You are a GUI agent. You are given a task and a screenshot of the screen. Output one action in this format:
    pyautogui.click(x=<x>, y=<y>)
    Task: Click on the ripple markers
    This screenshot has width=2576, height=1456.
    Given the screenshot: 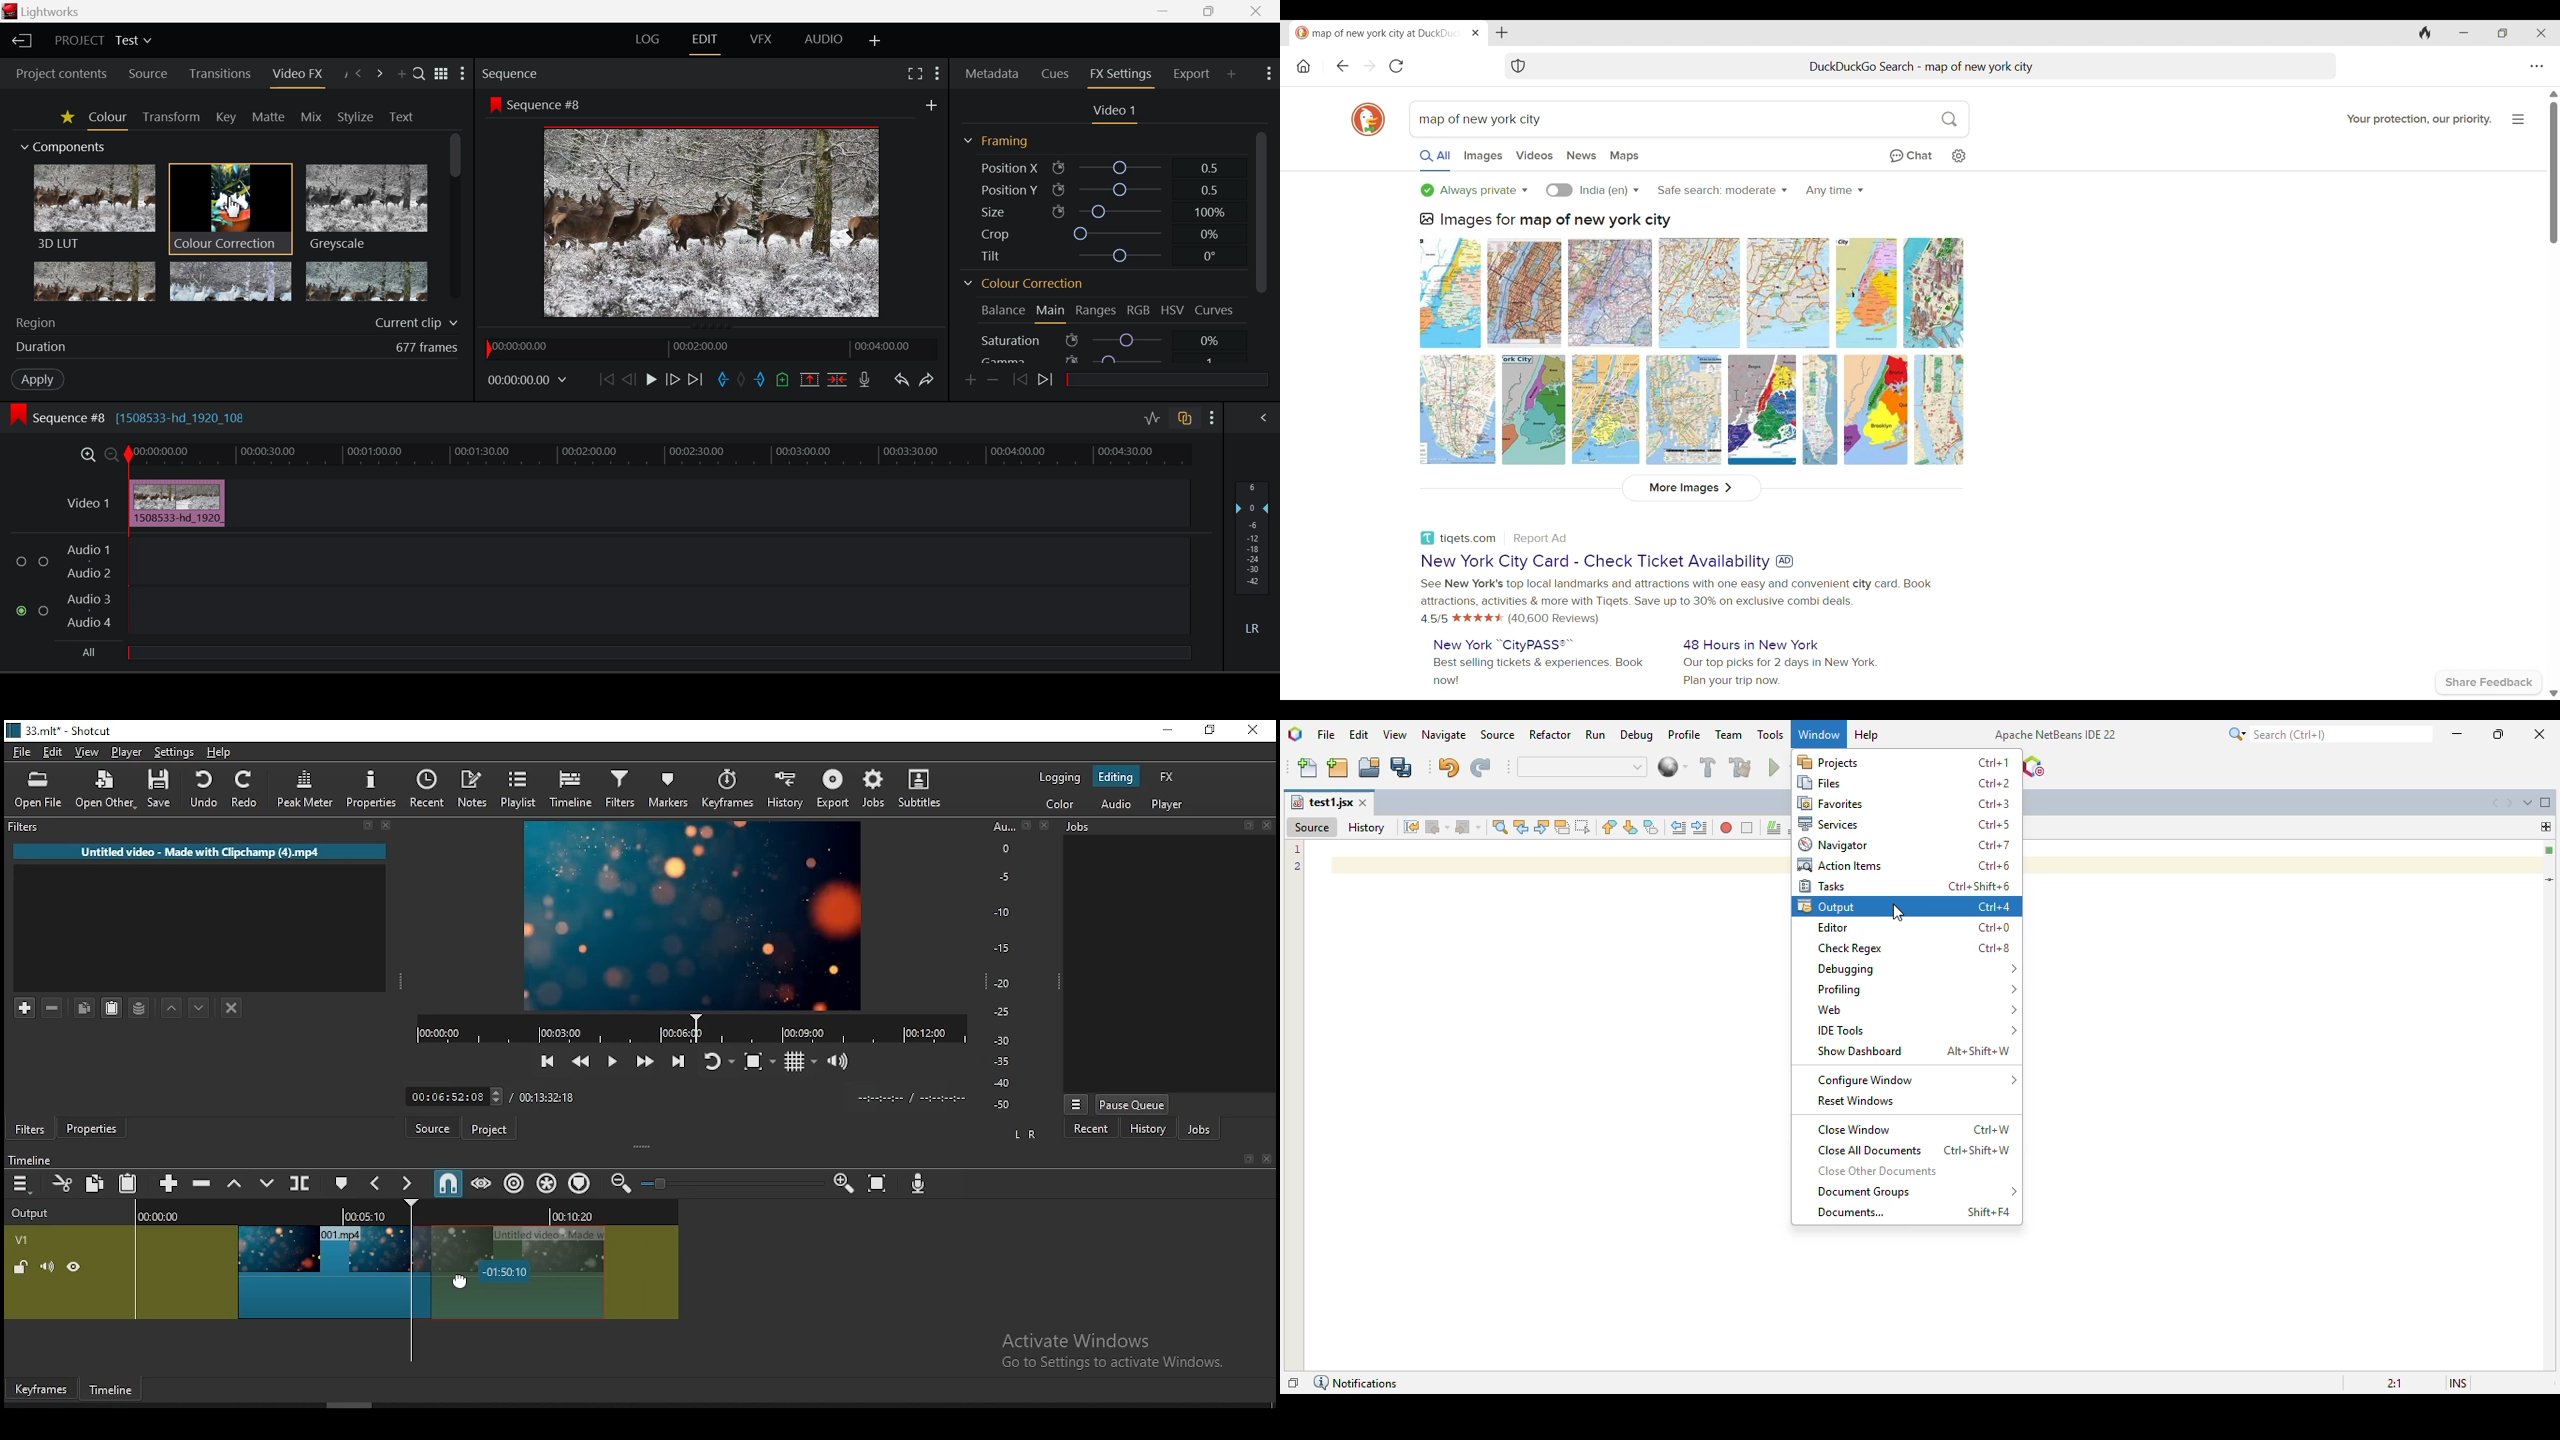 What is the action you would take?
    pyautogui.click(x=580, y=1182)
    